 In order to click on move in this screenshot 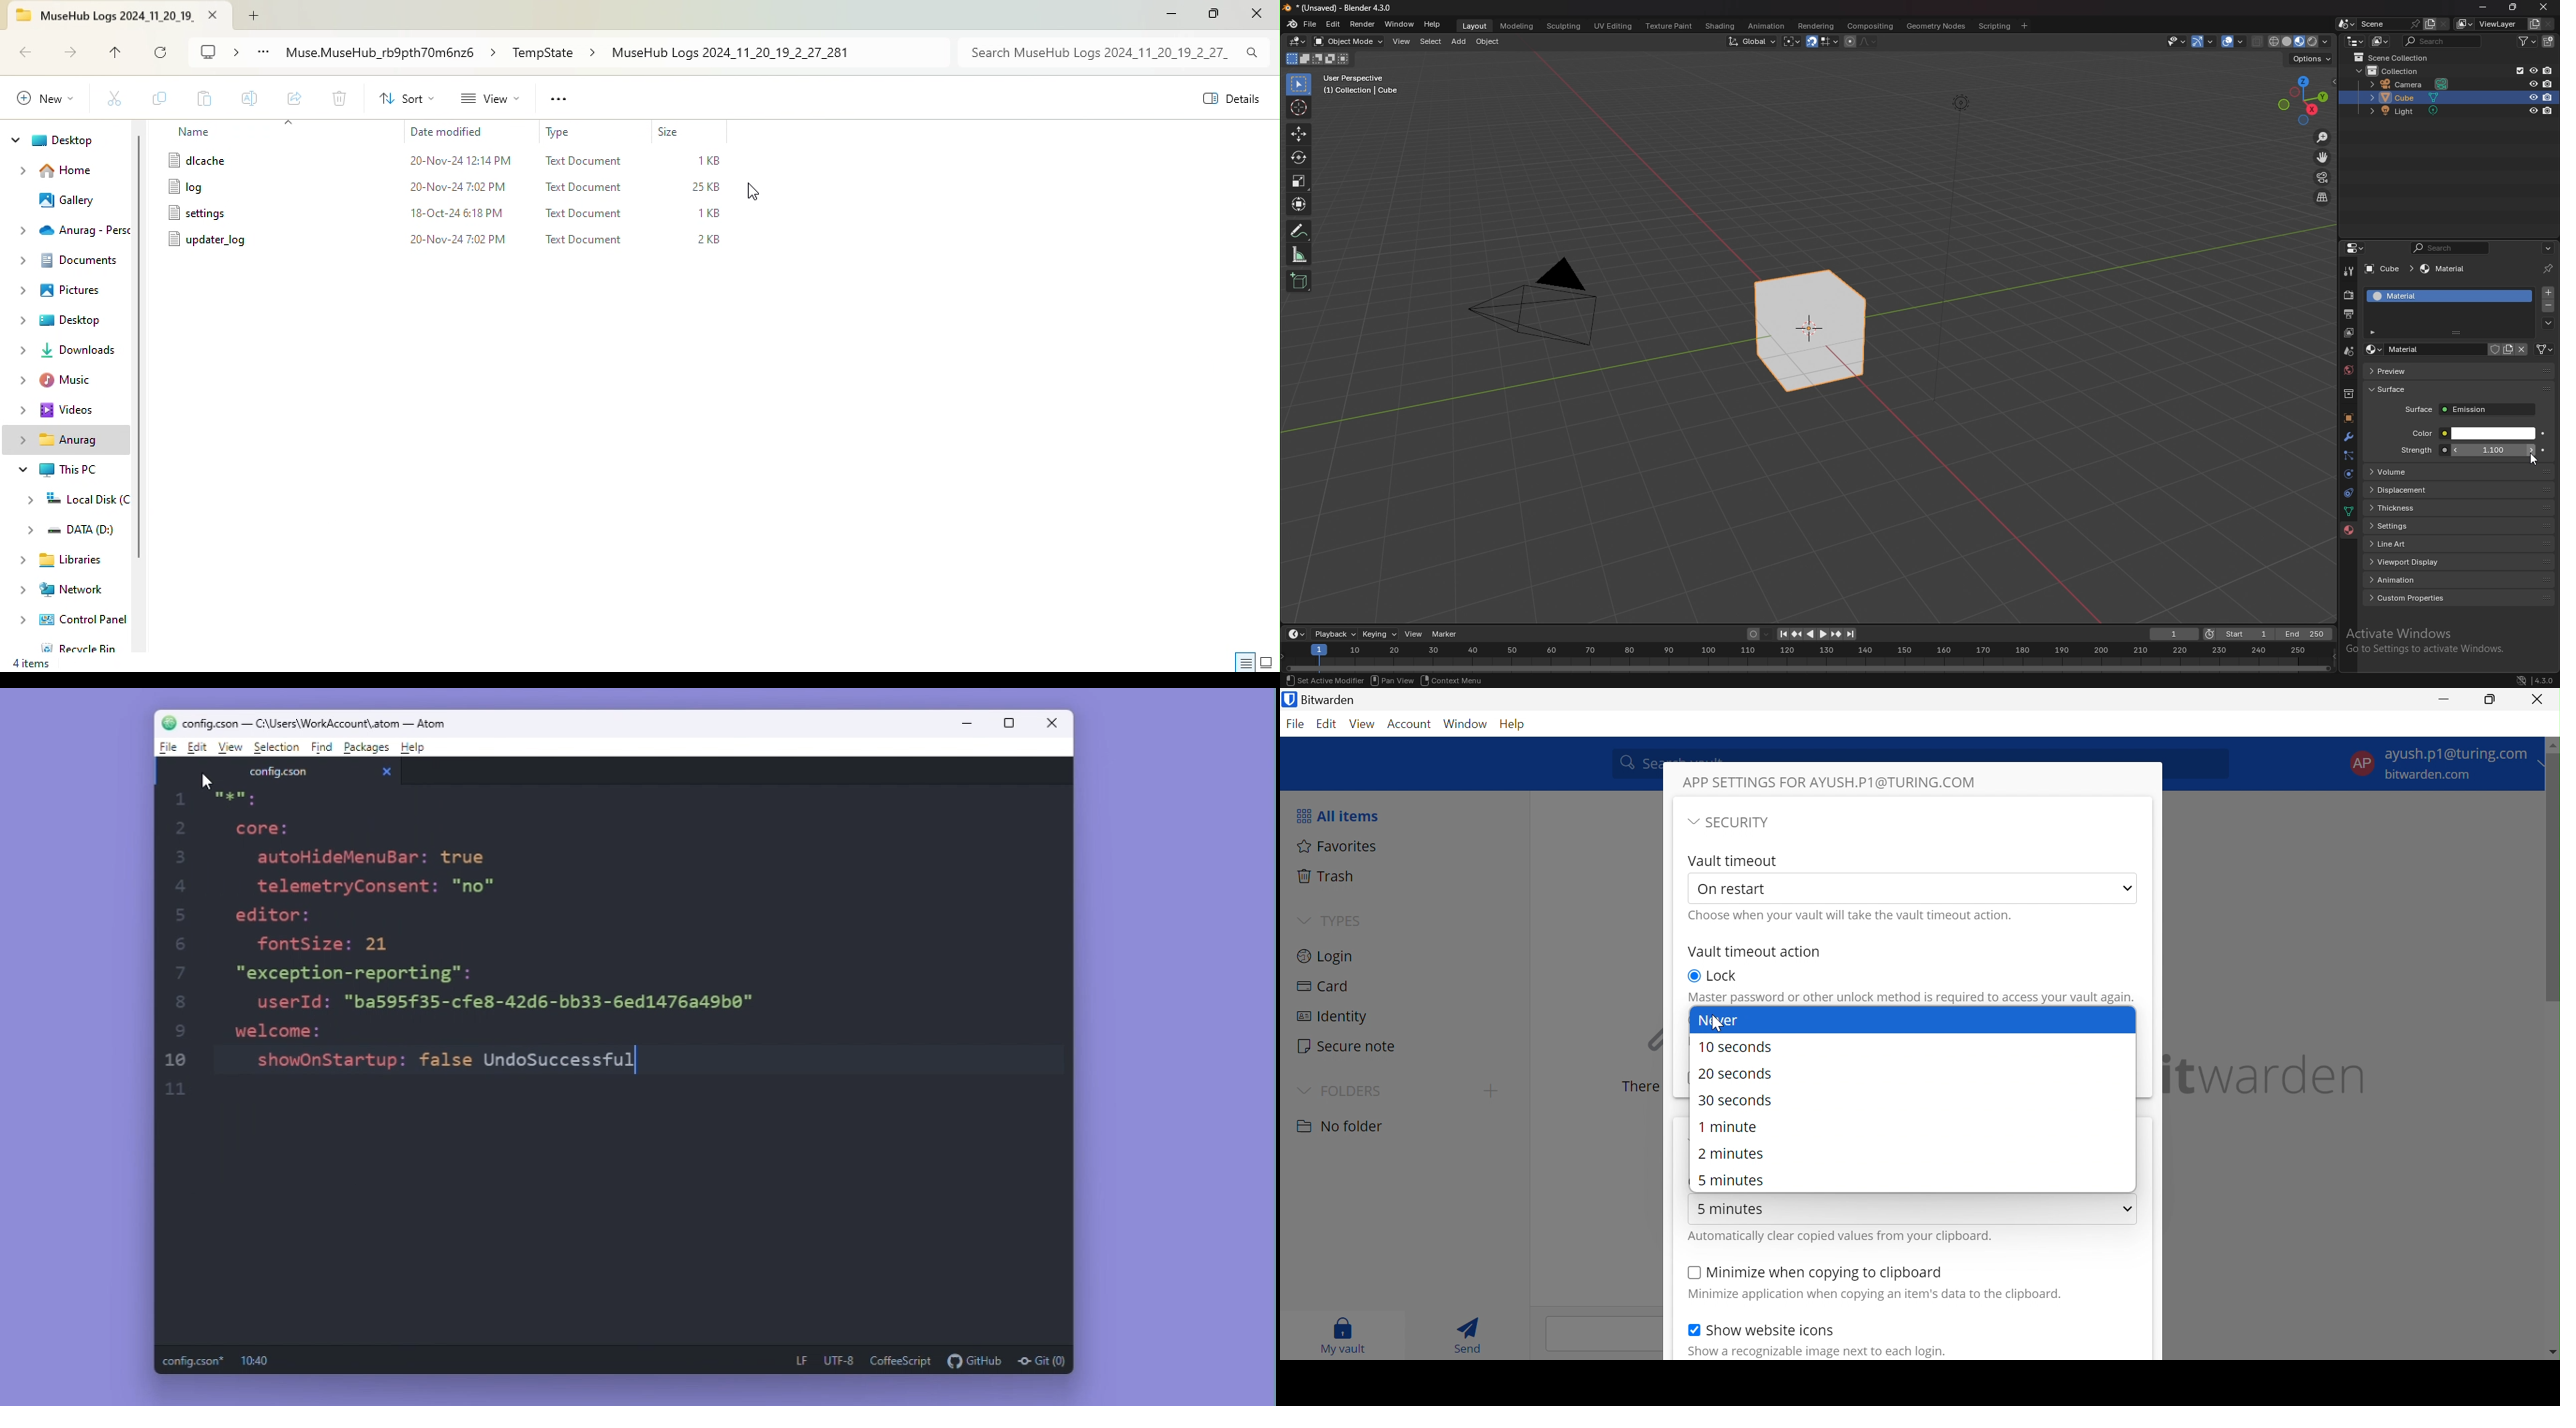, I will do `click(1298, 135)`.